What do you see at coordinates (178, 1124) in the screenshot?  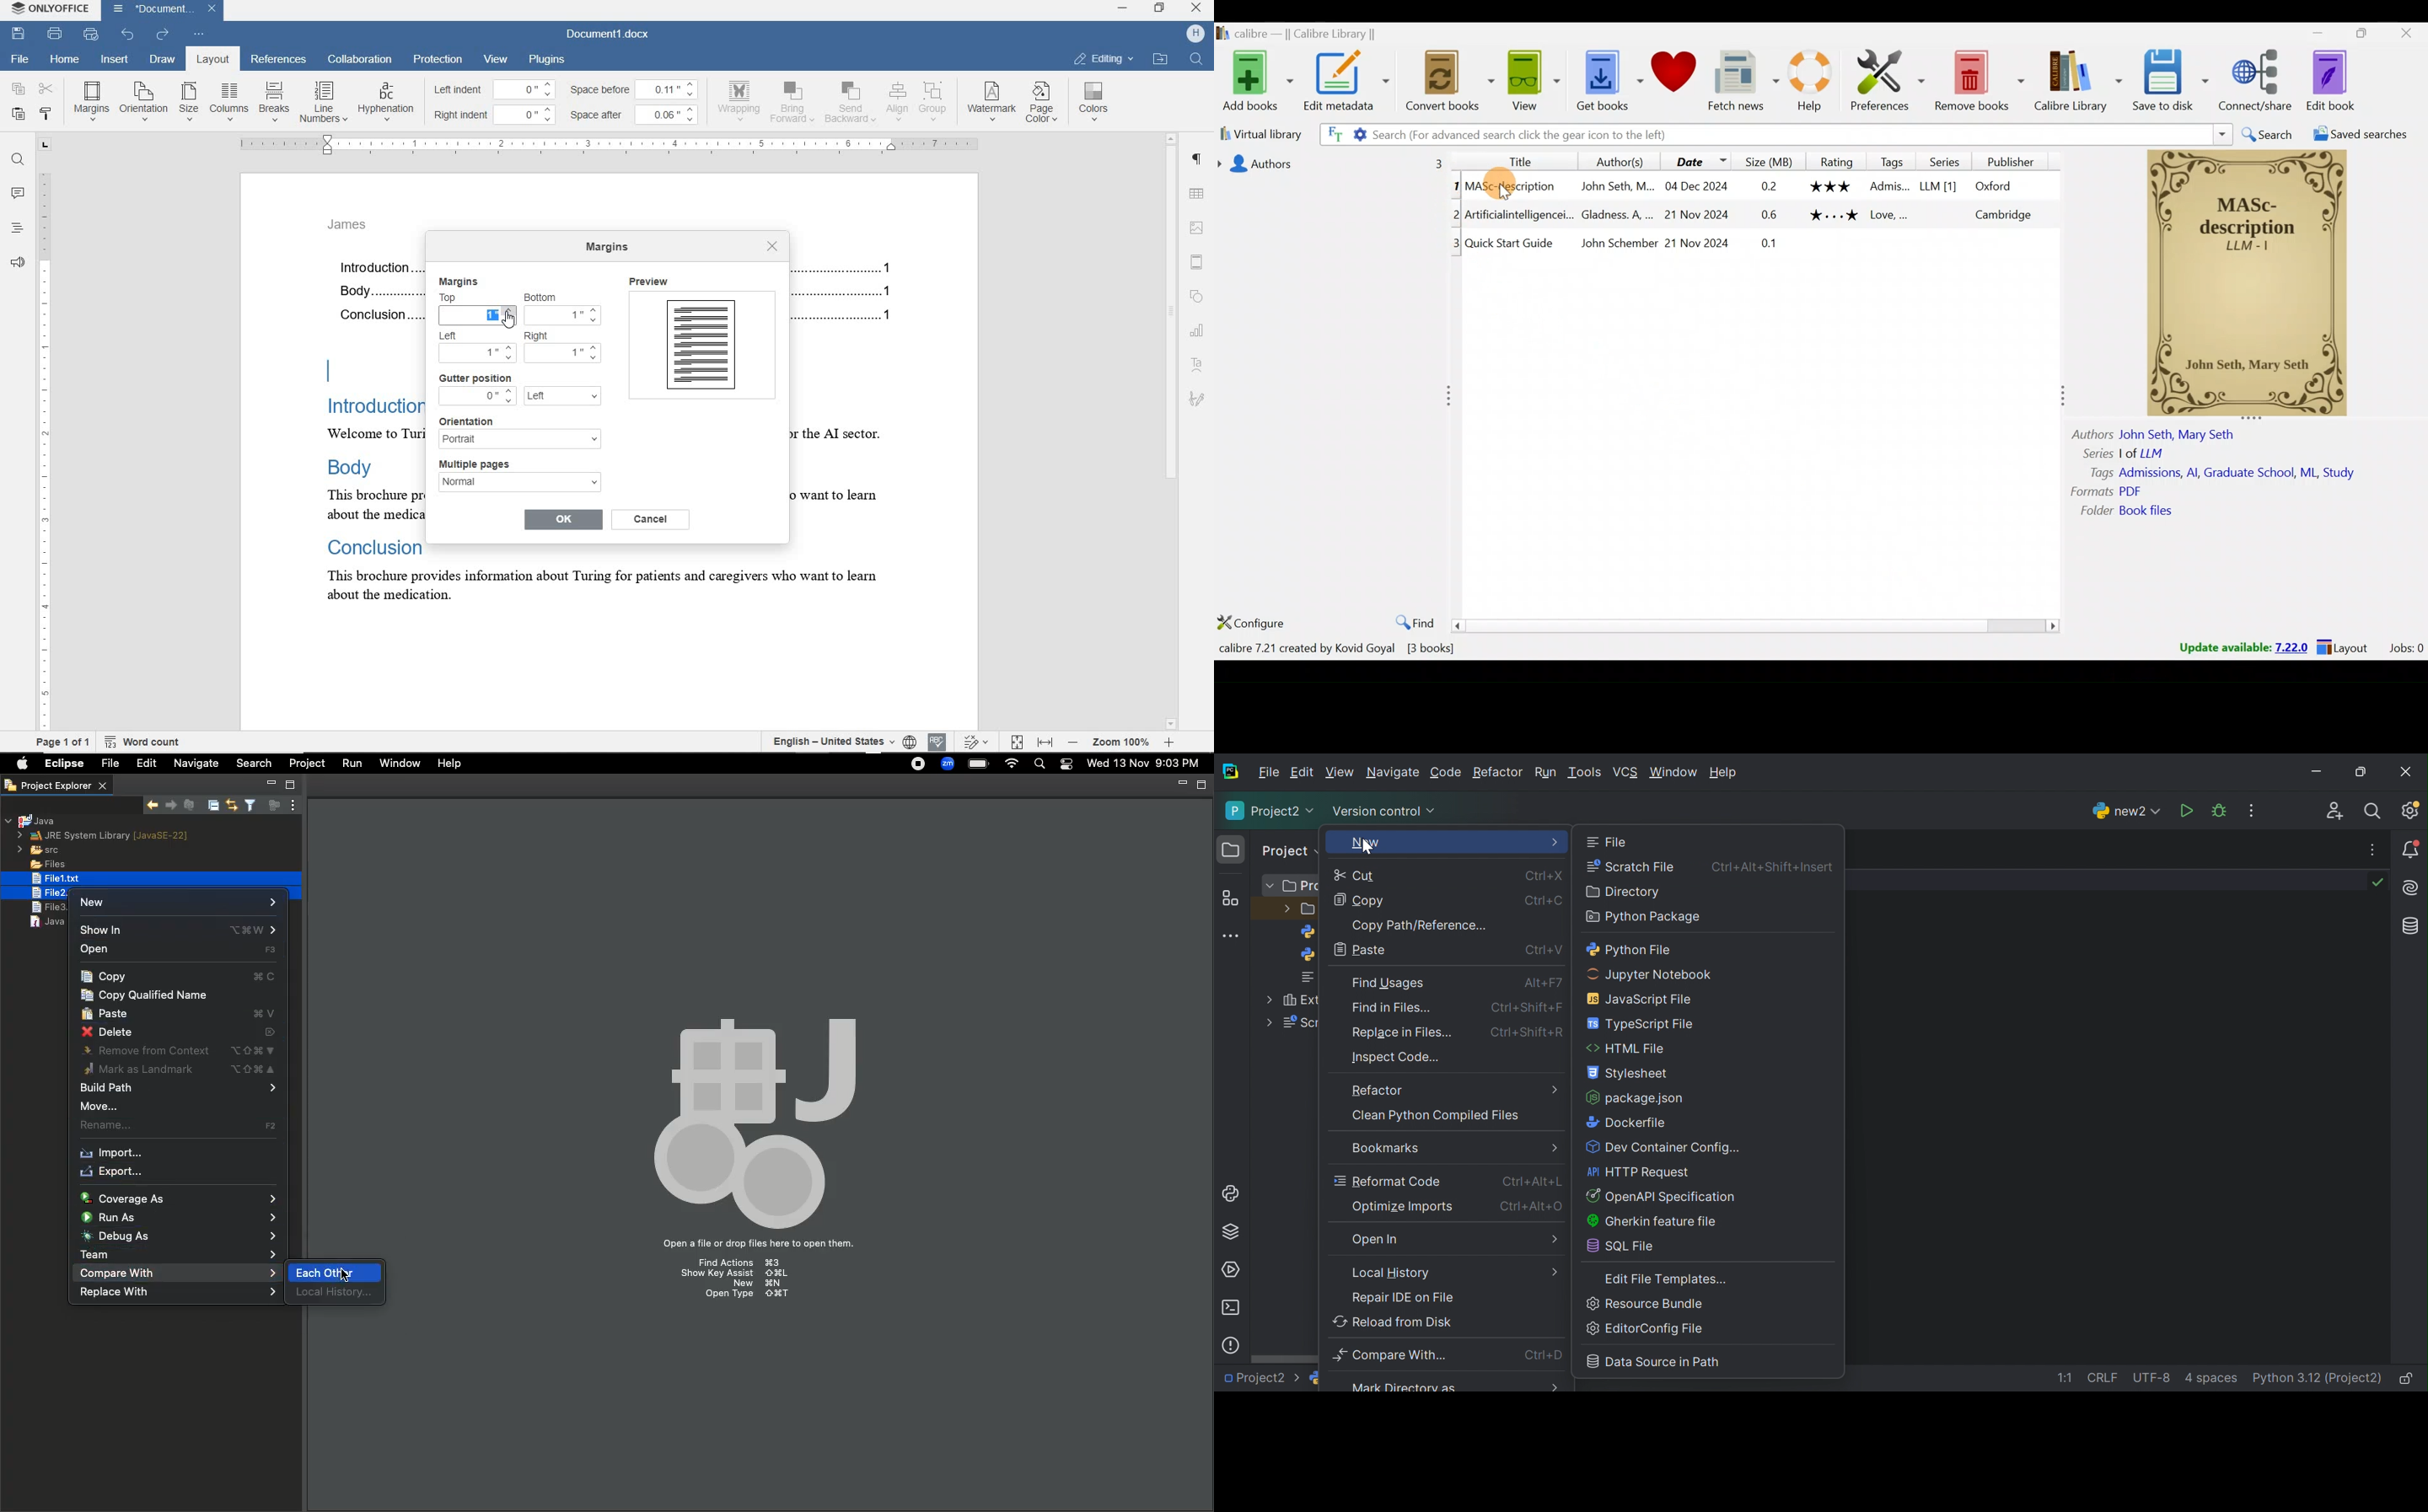 I see `Rename` at bounding box center [178, 1124].